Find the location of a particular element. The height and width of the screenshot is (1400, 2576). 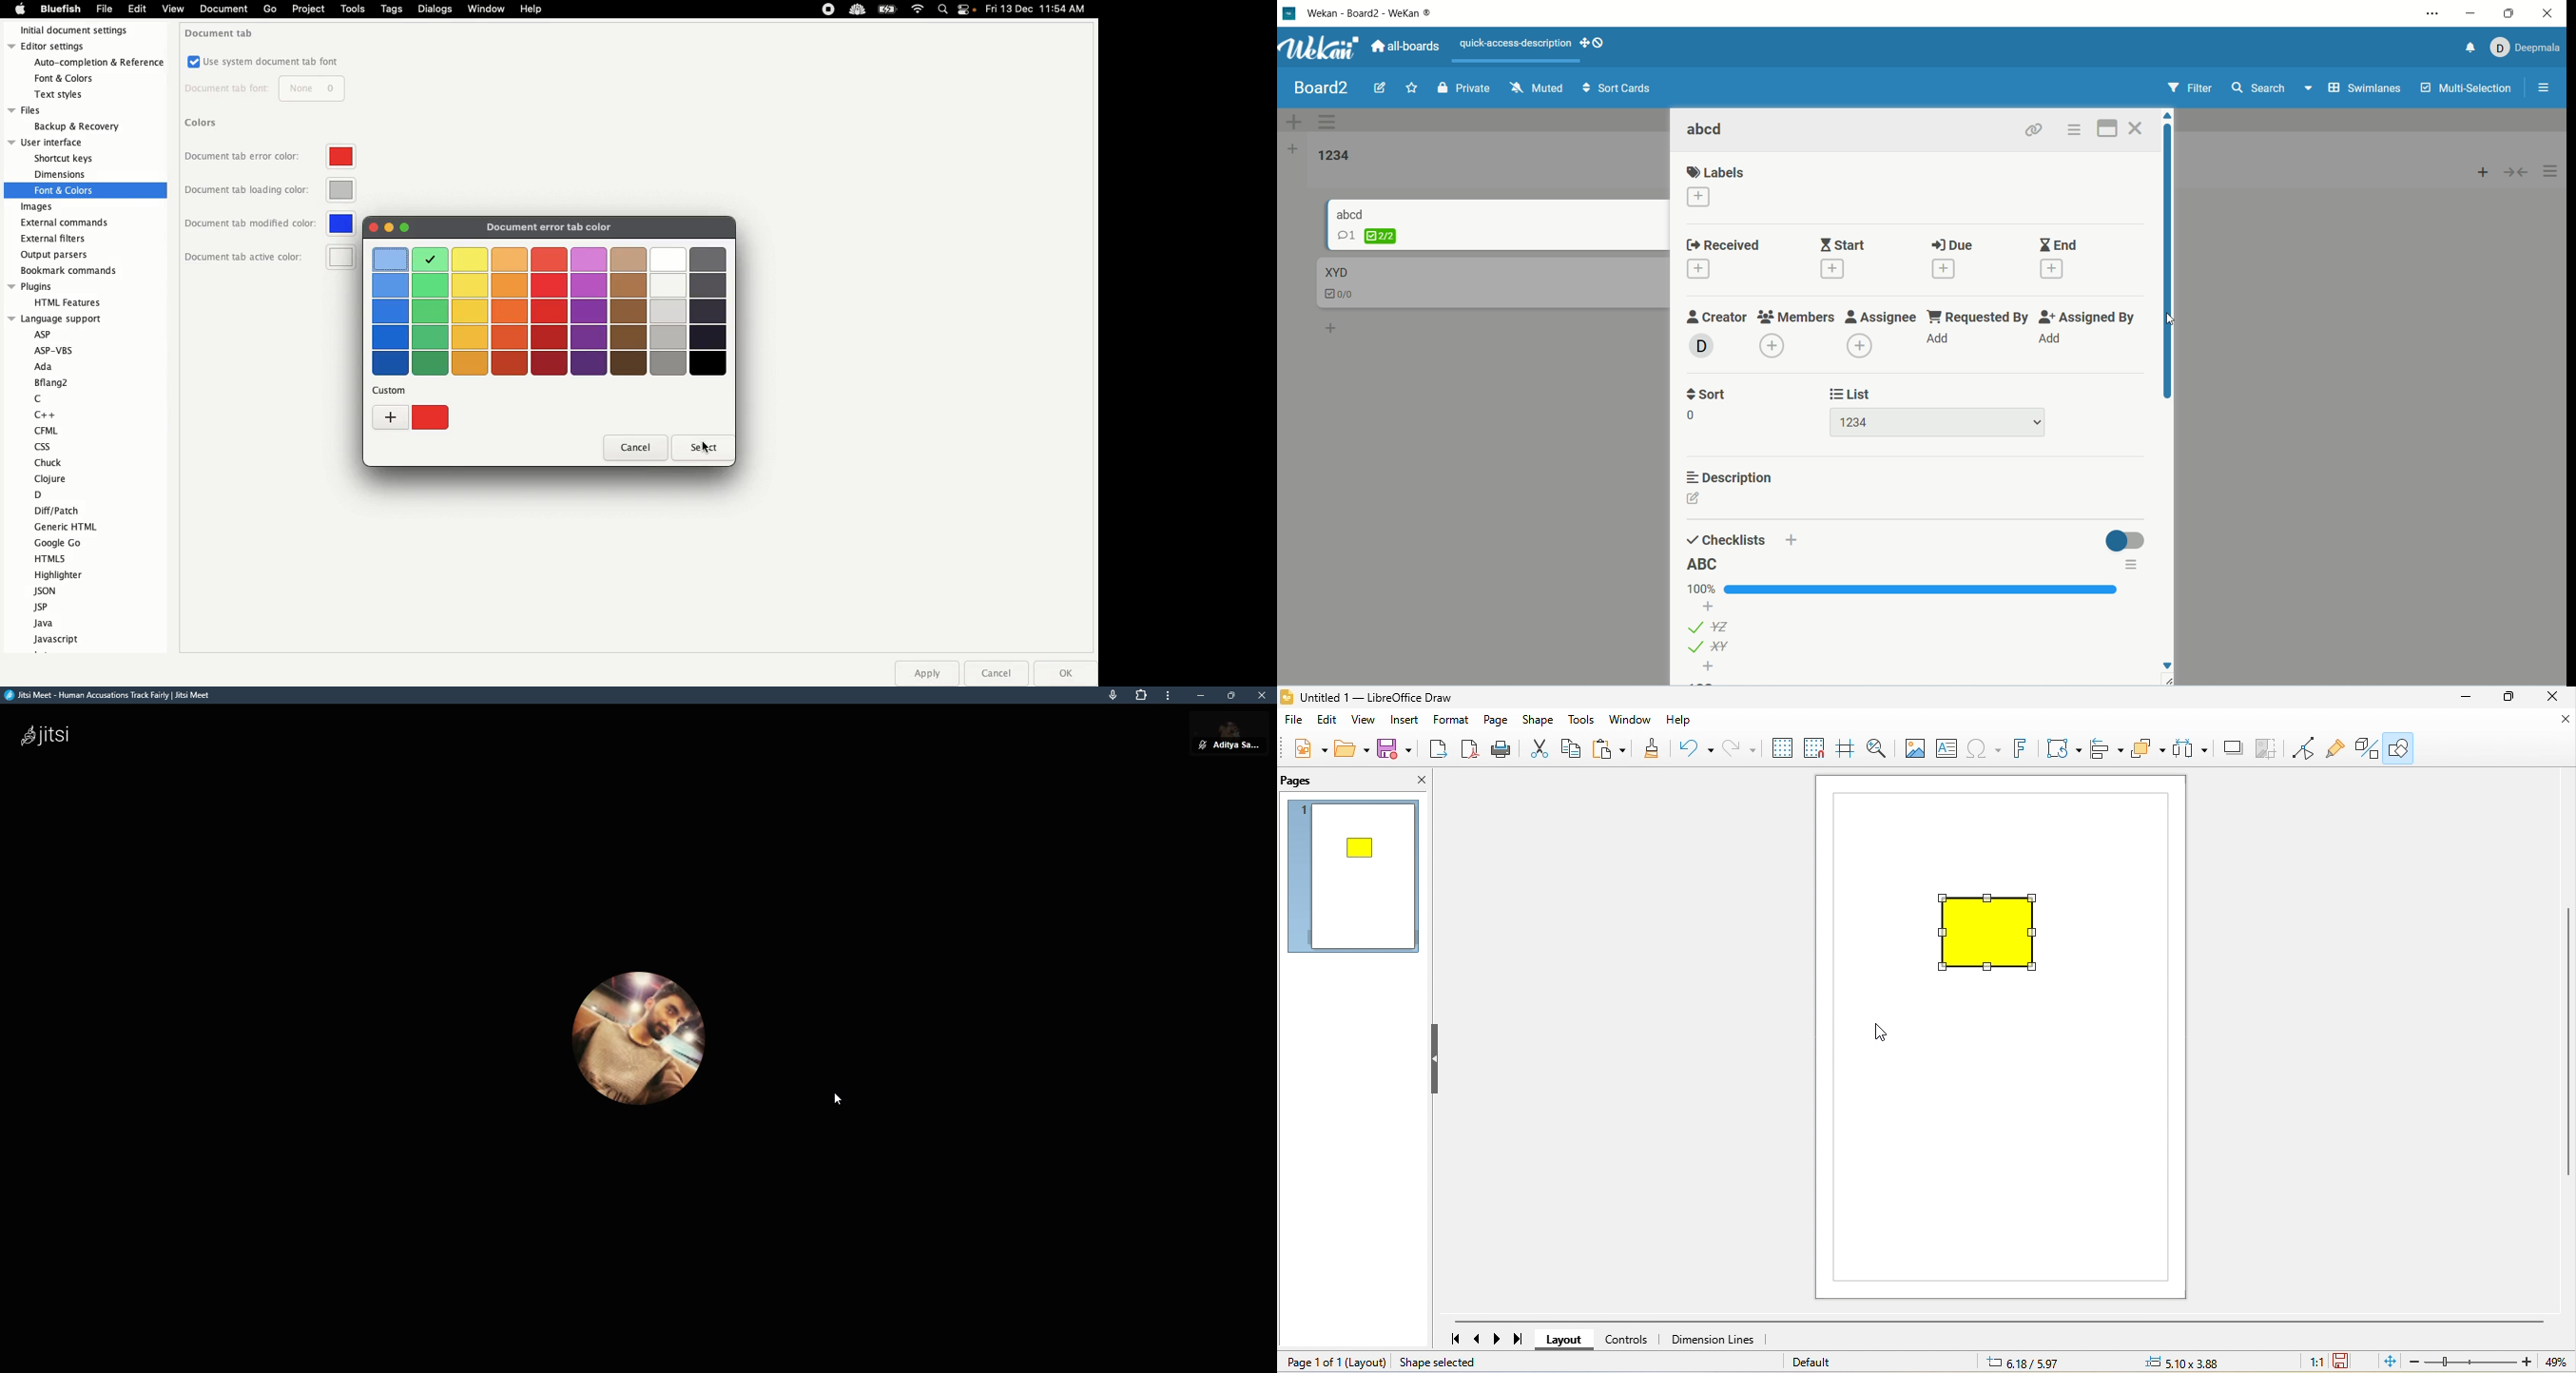

untitled 1- libre office draw is located at coordinates (1391, 697).